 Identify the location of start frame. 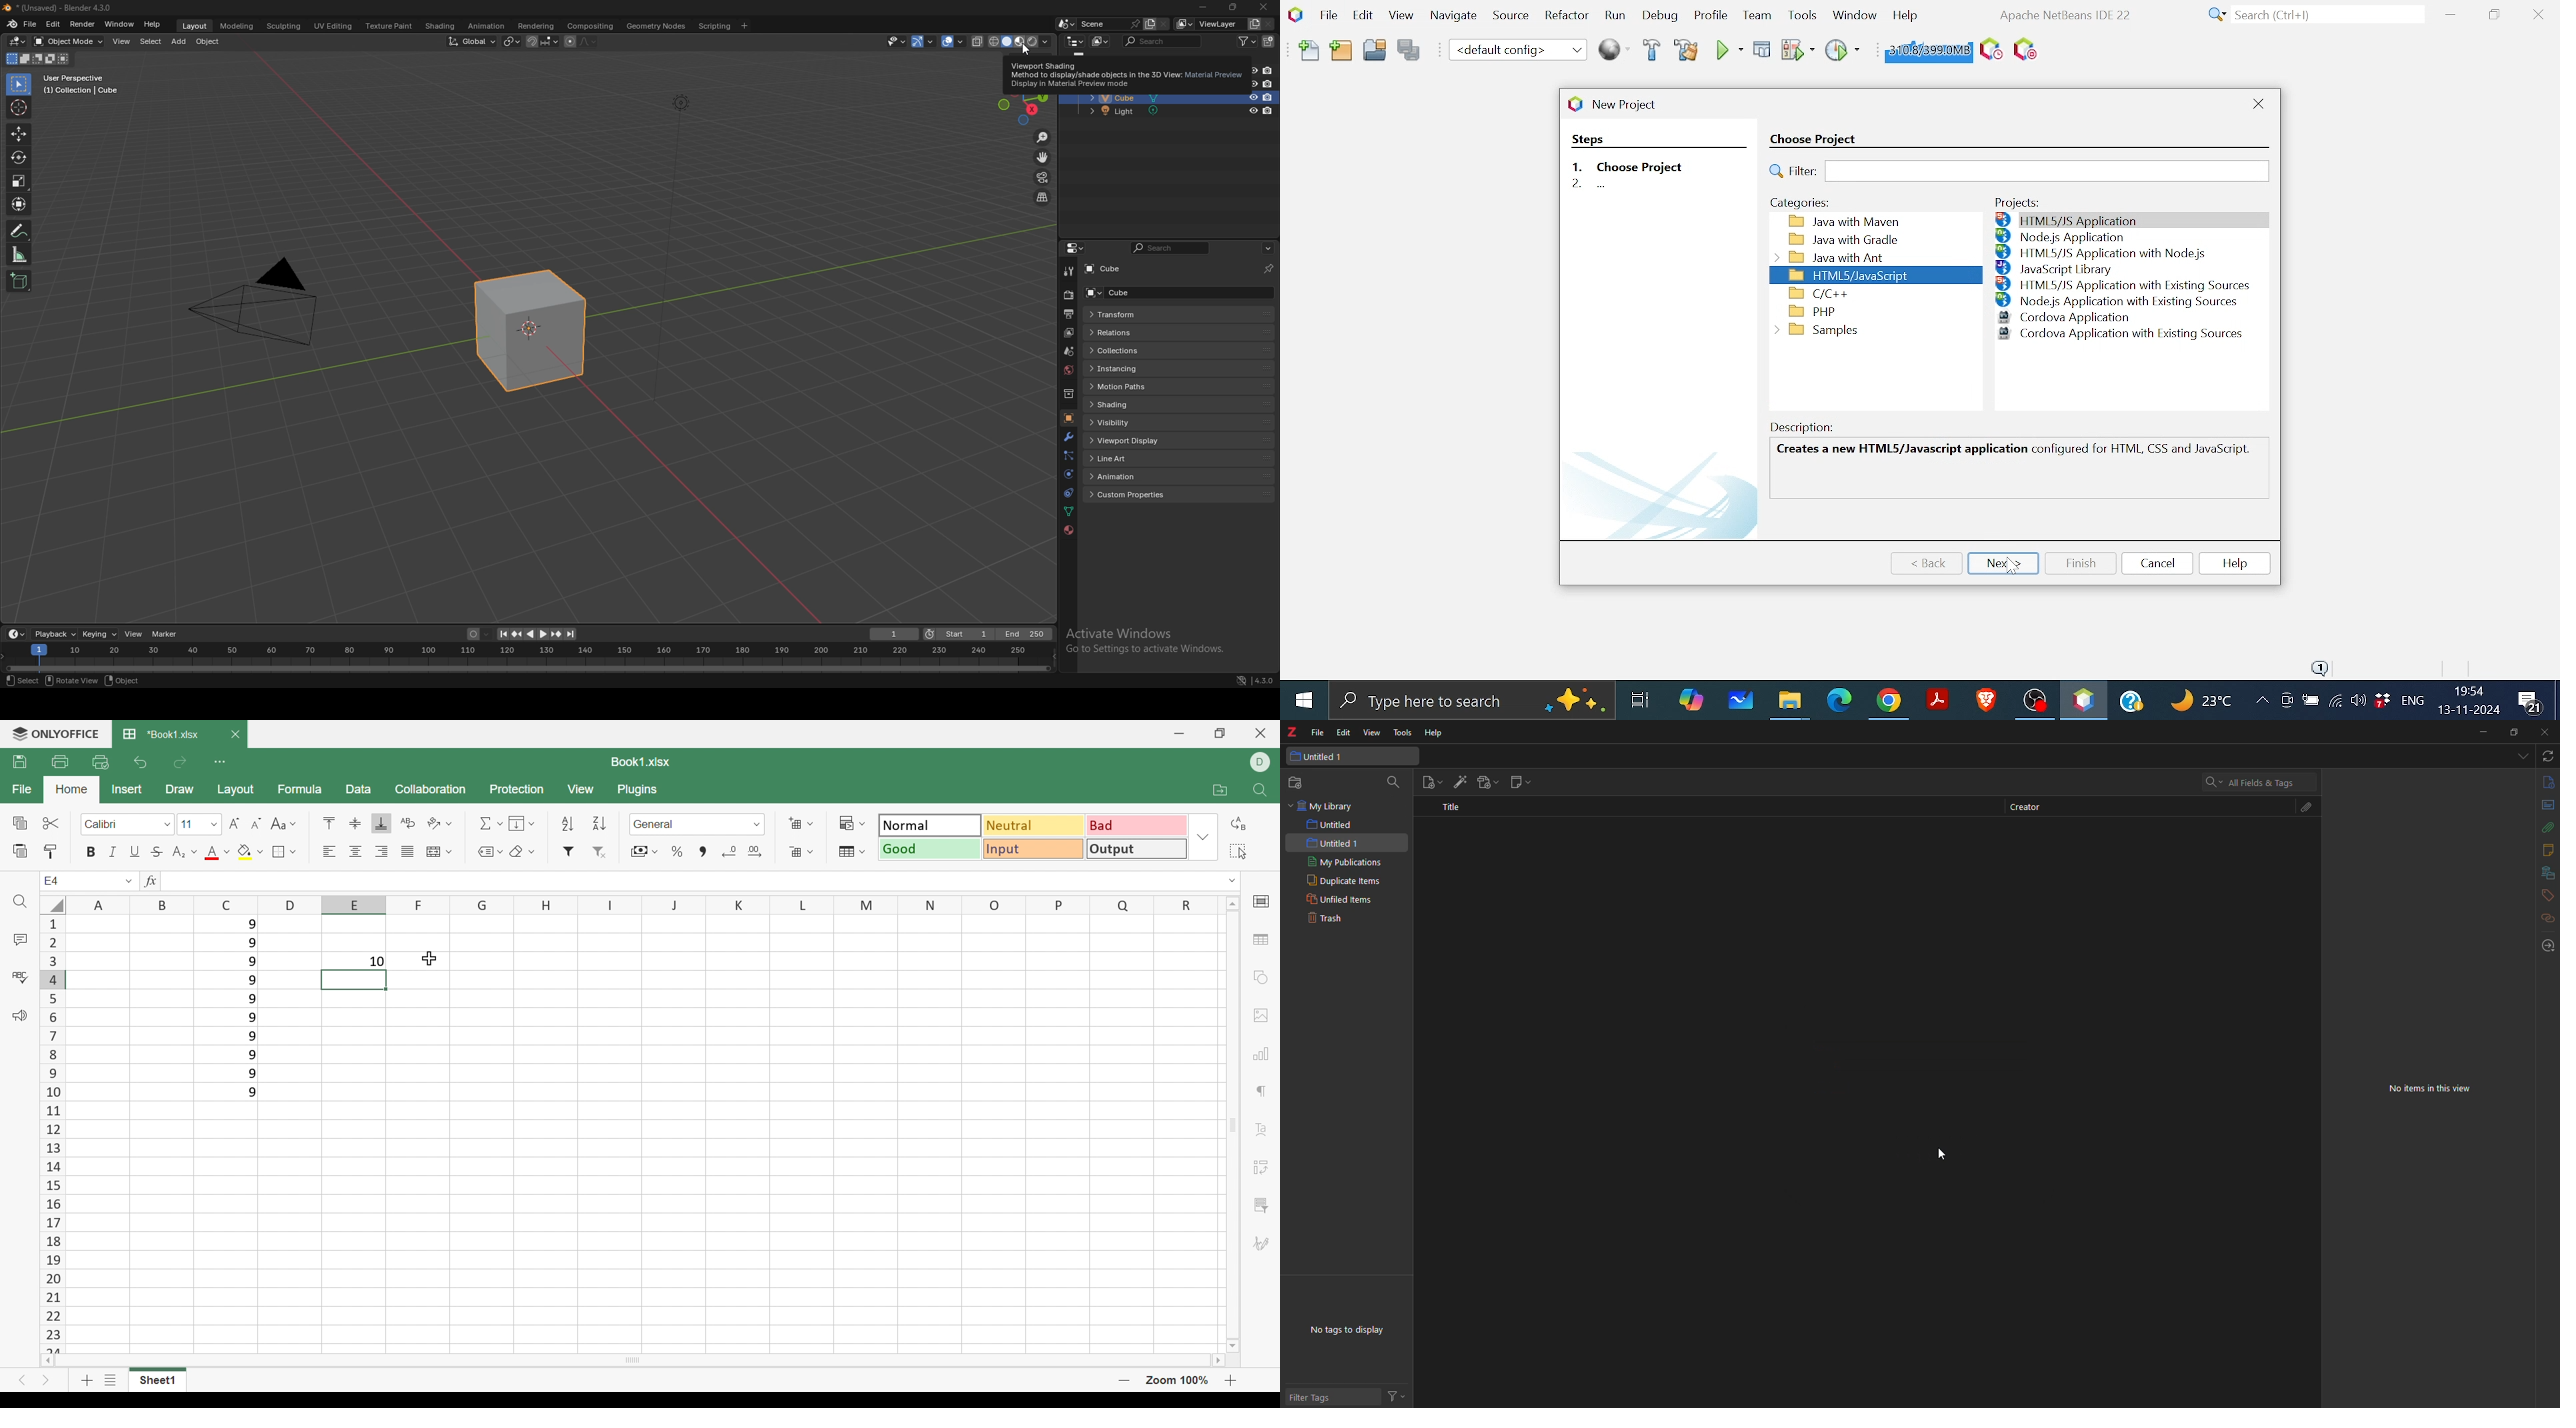
(960, 634).